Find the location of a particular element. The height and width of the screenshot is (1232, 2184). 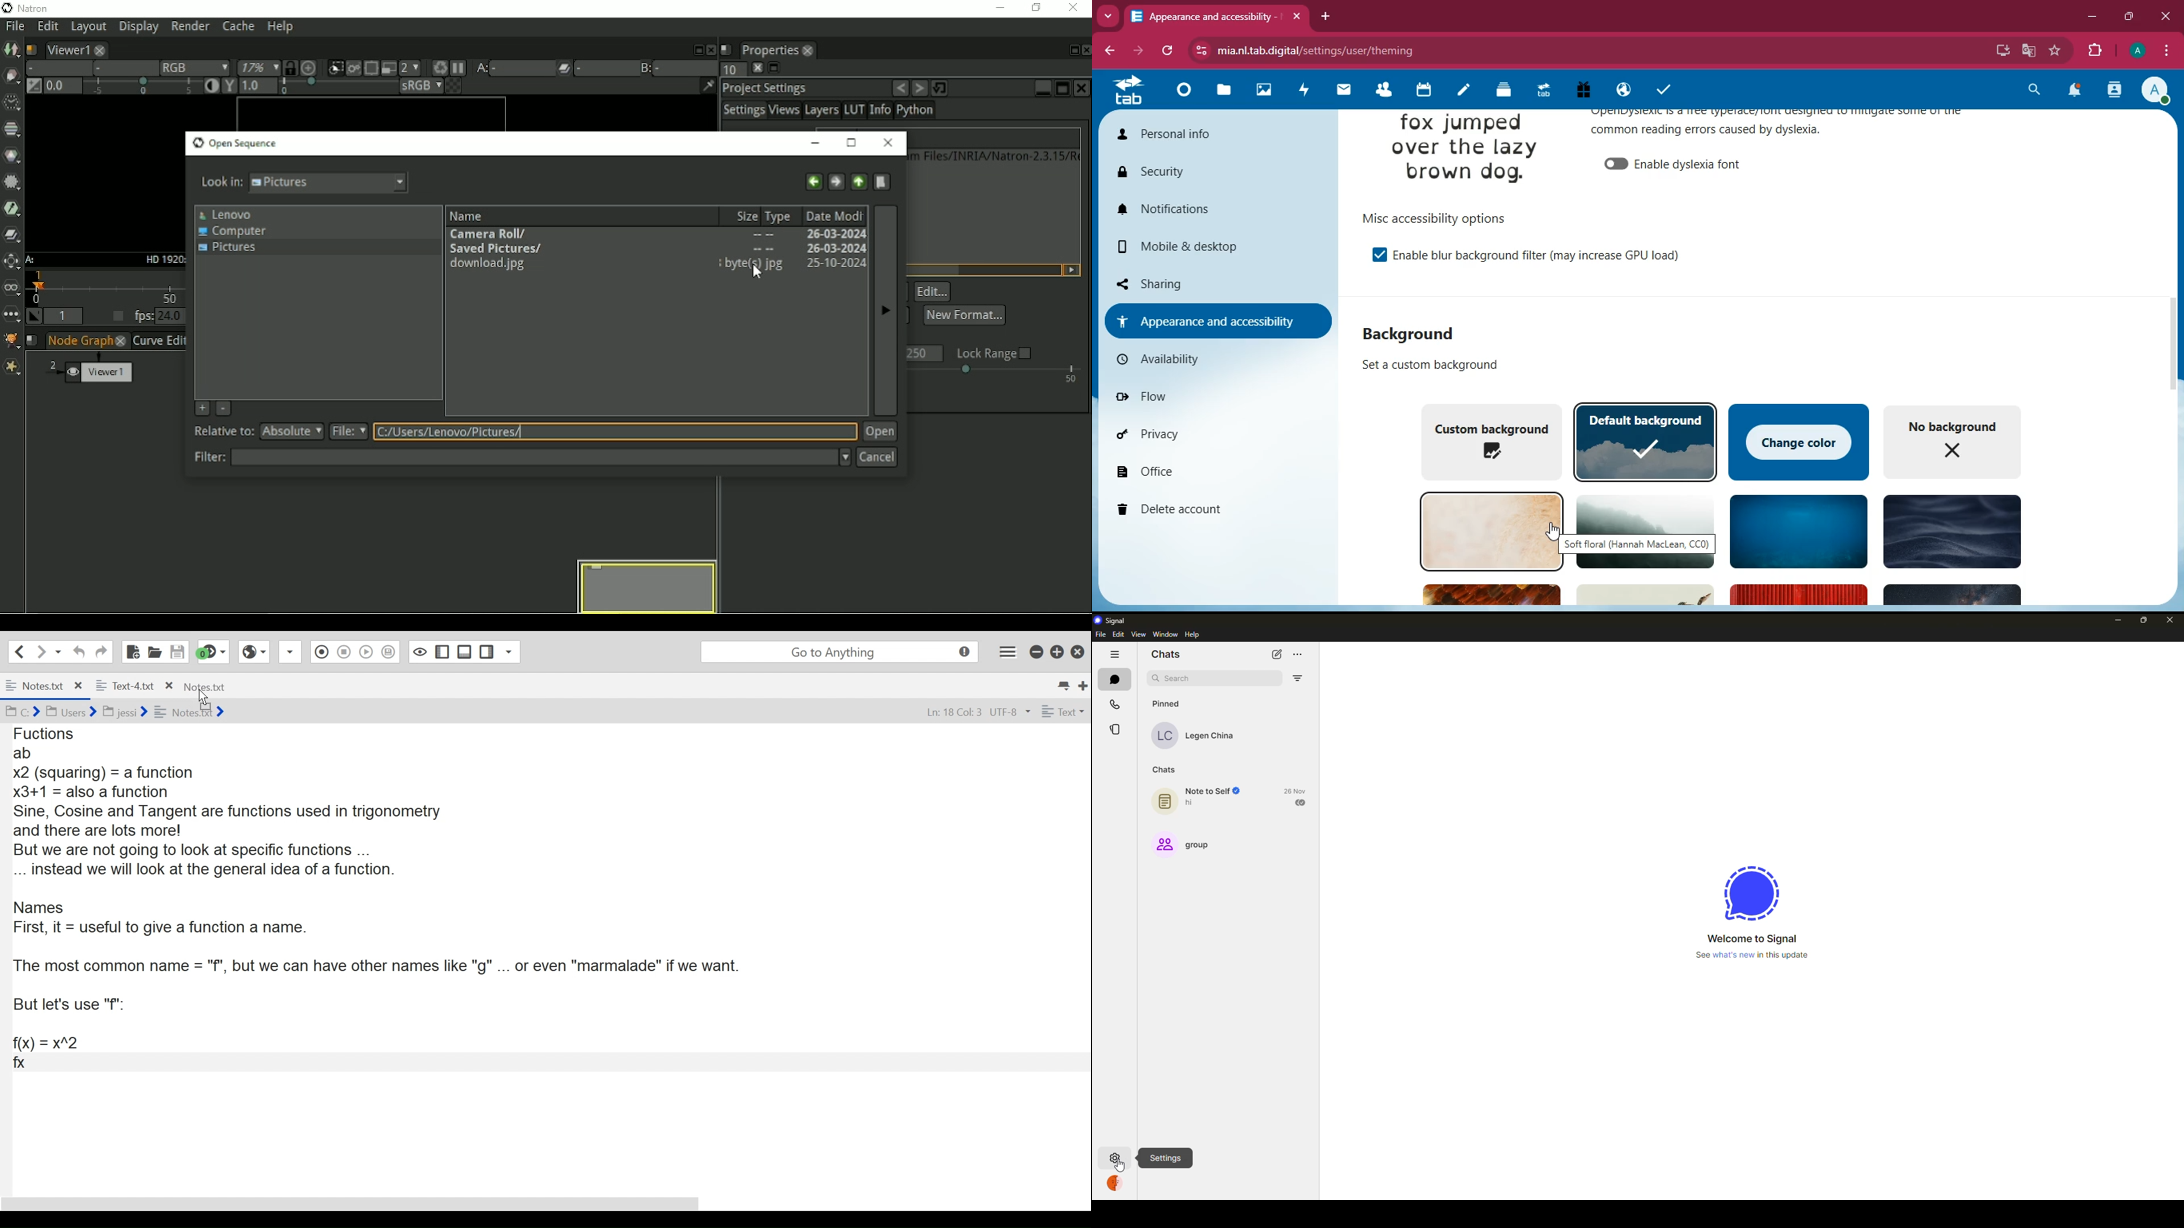

file is located at coordinates (1101, 634).